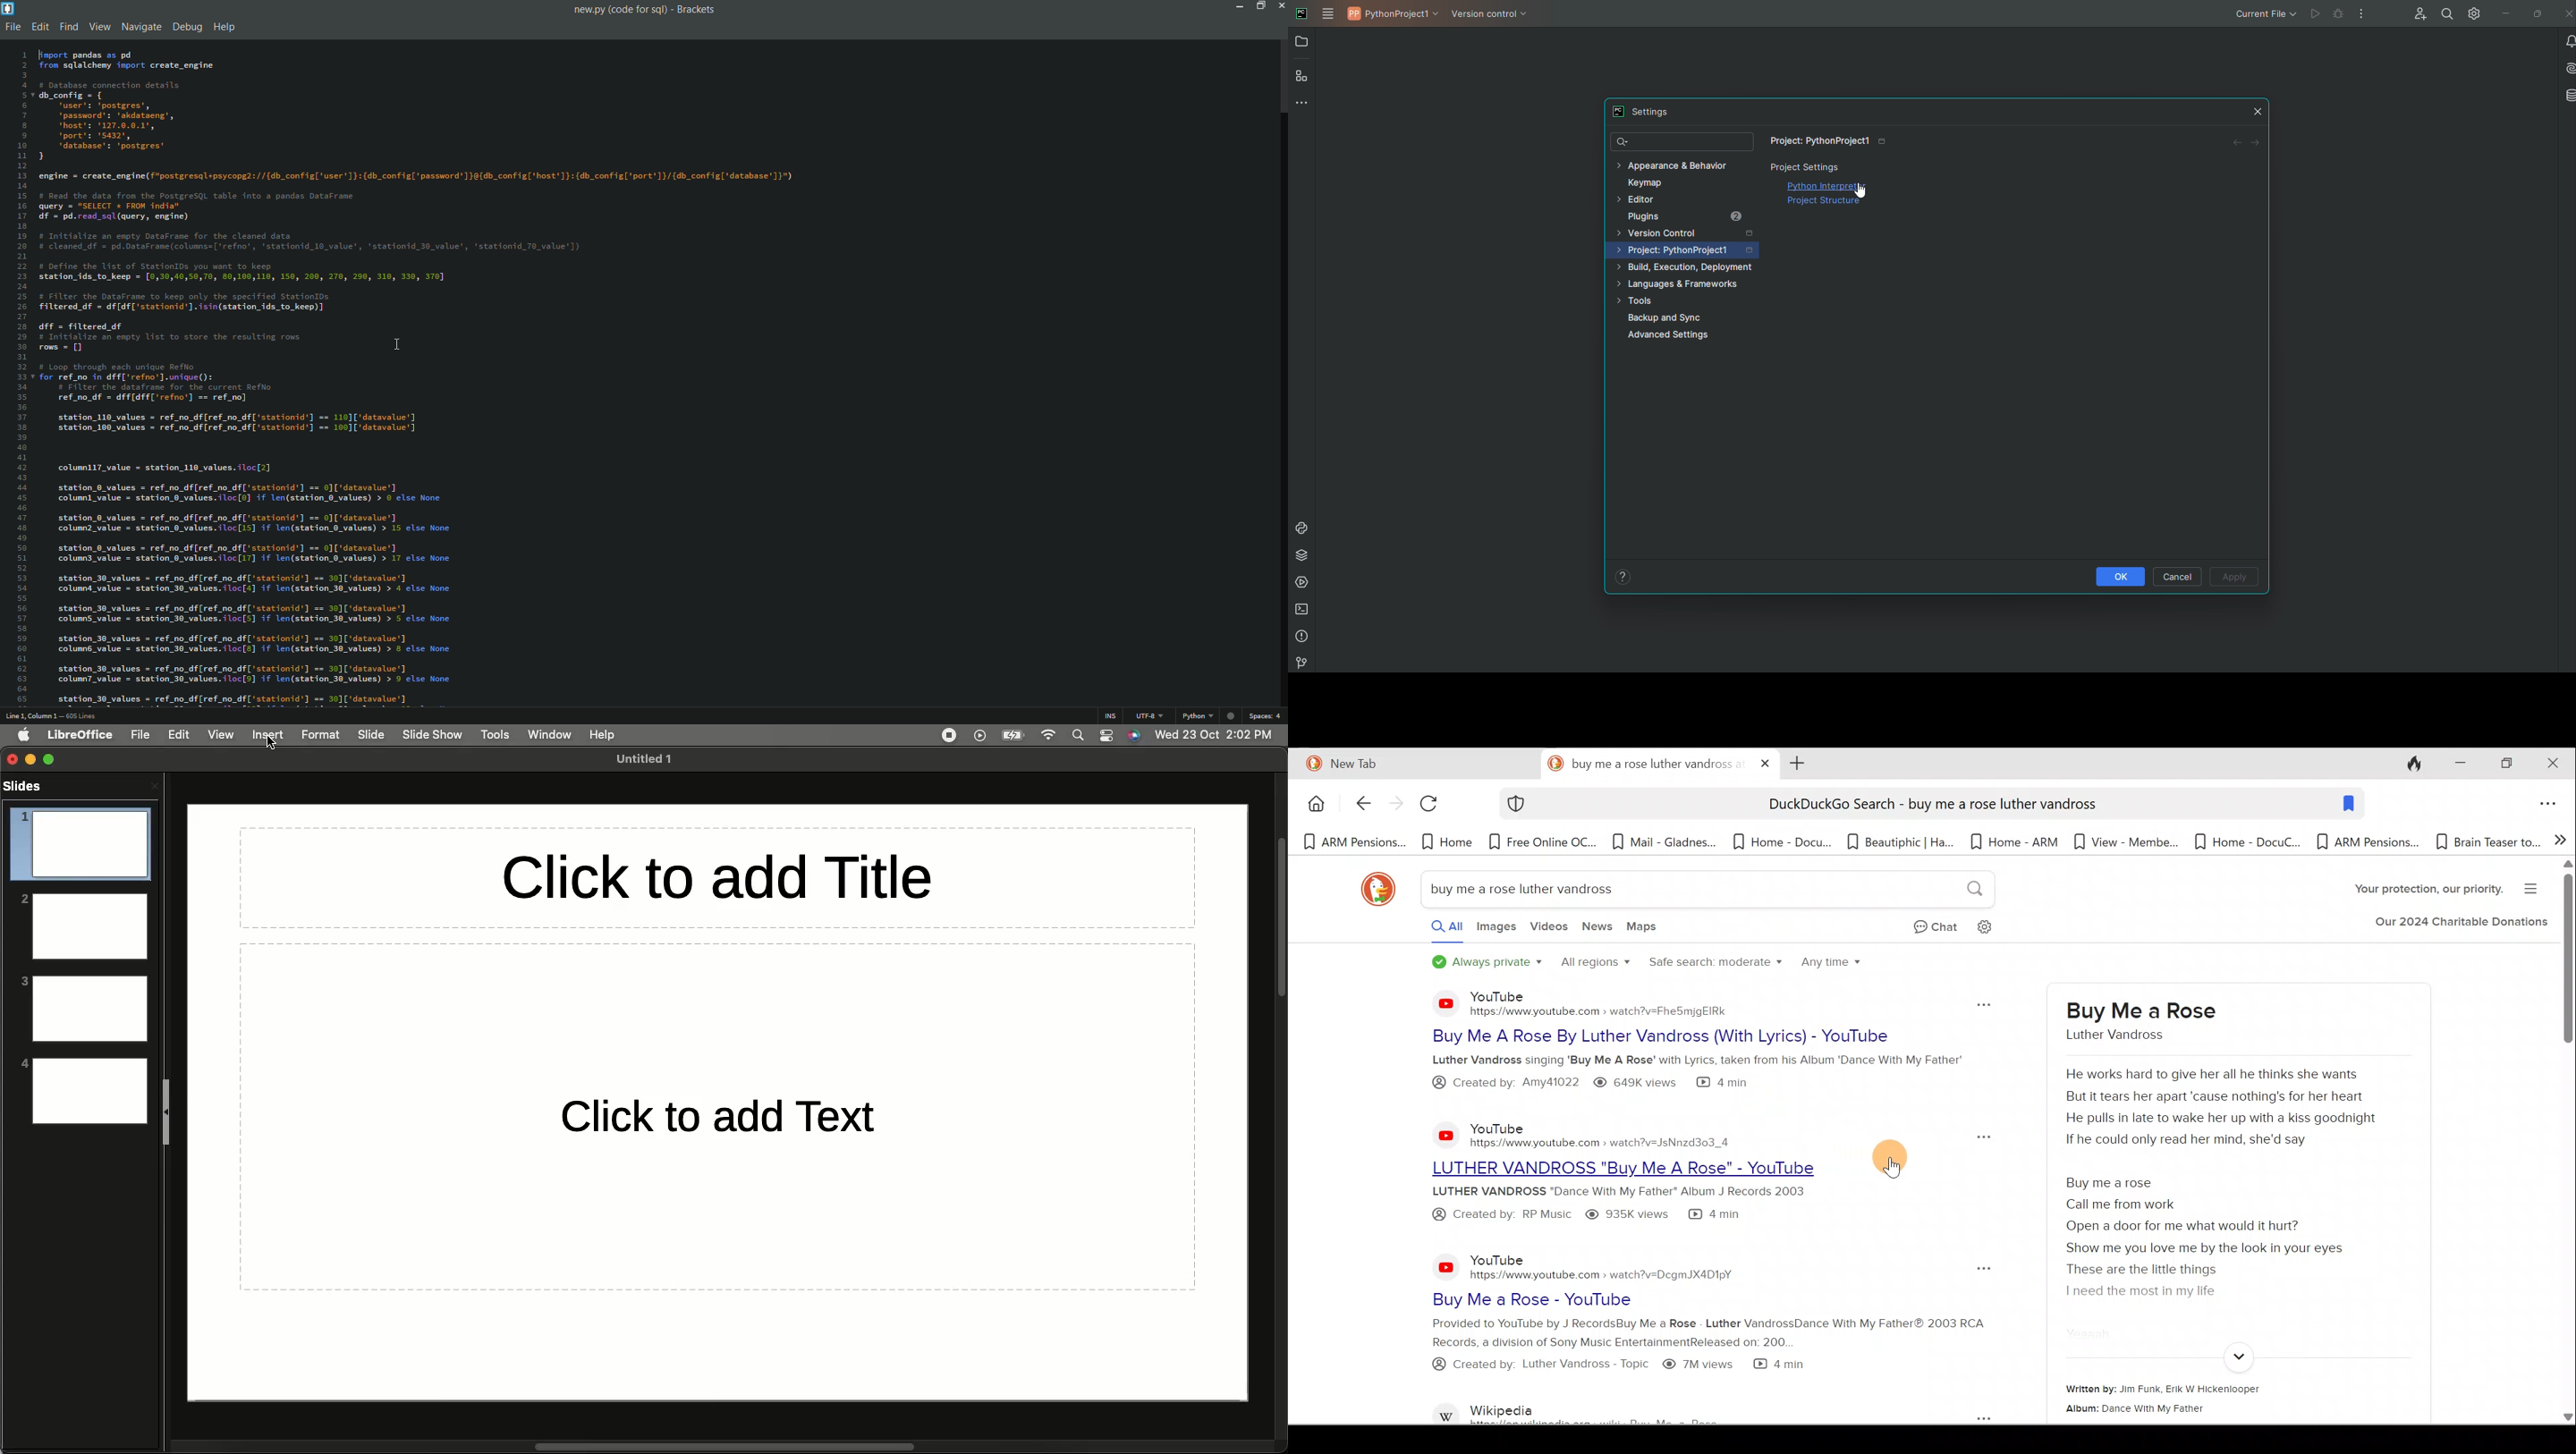 The width and height of the screenshot is (2576, 1456). Describe the element at coordinates (2235, 142) in the screenshot. I see `Back` at that location.